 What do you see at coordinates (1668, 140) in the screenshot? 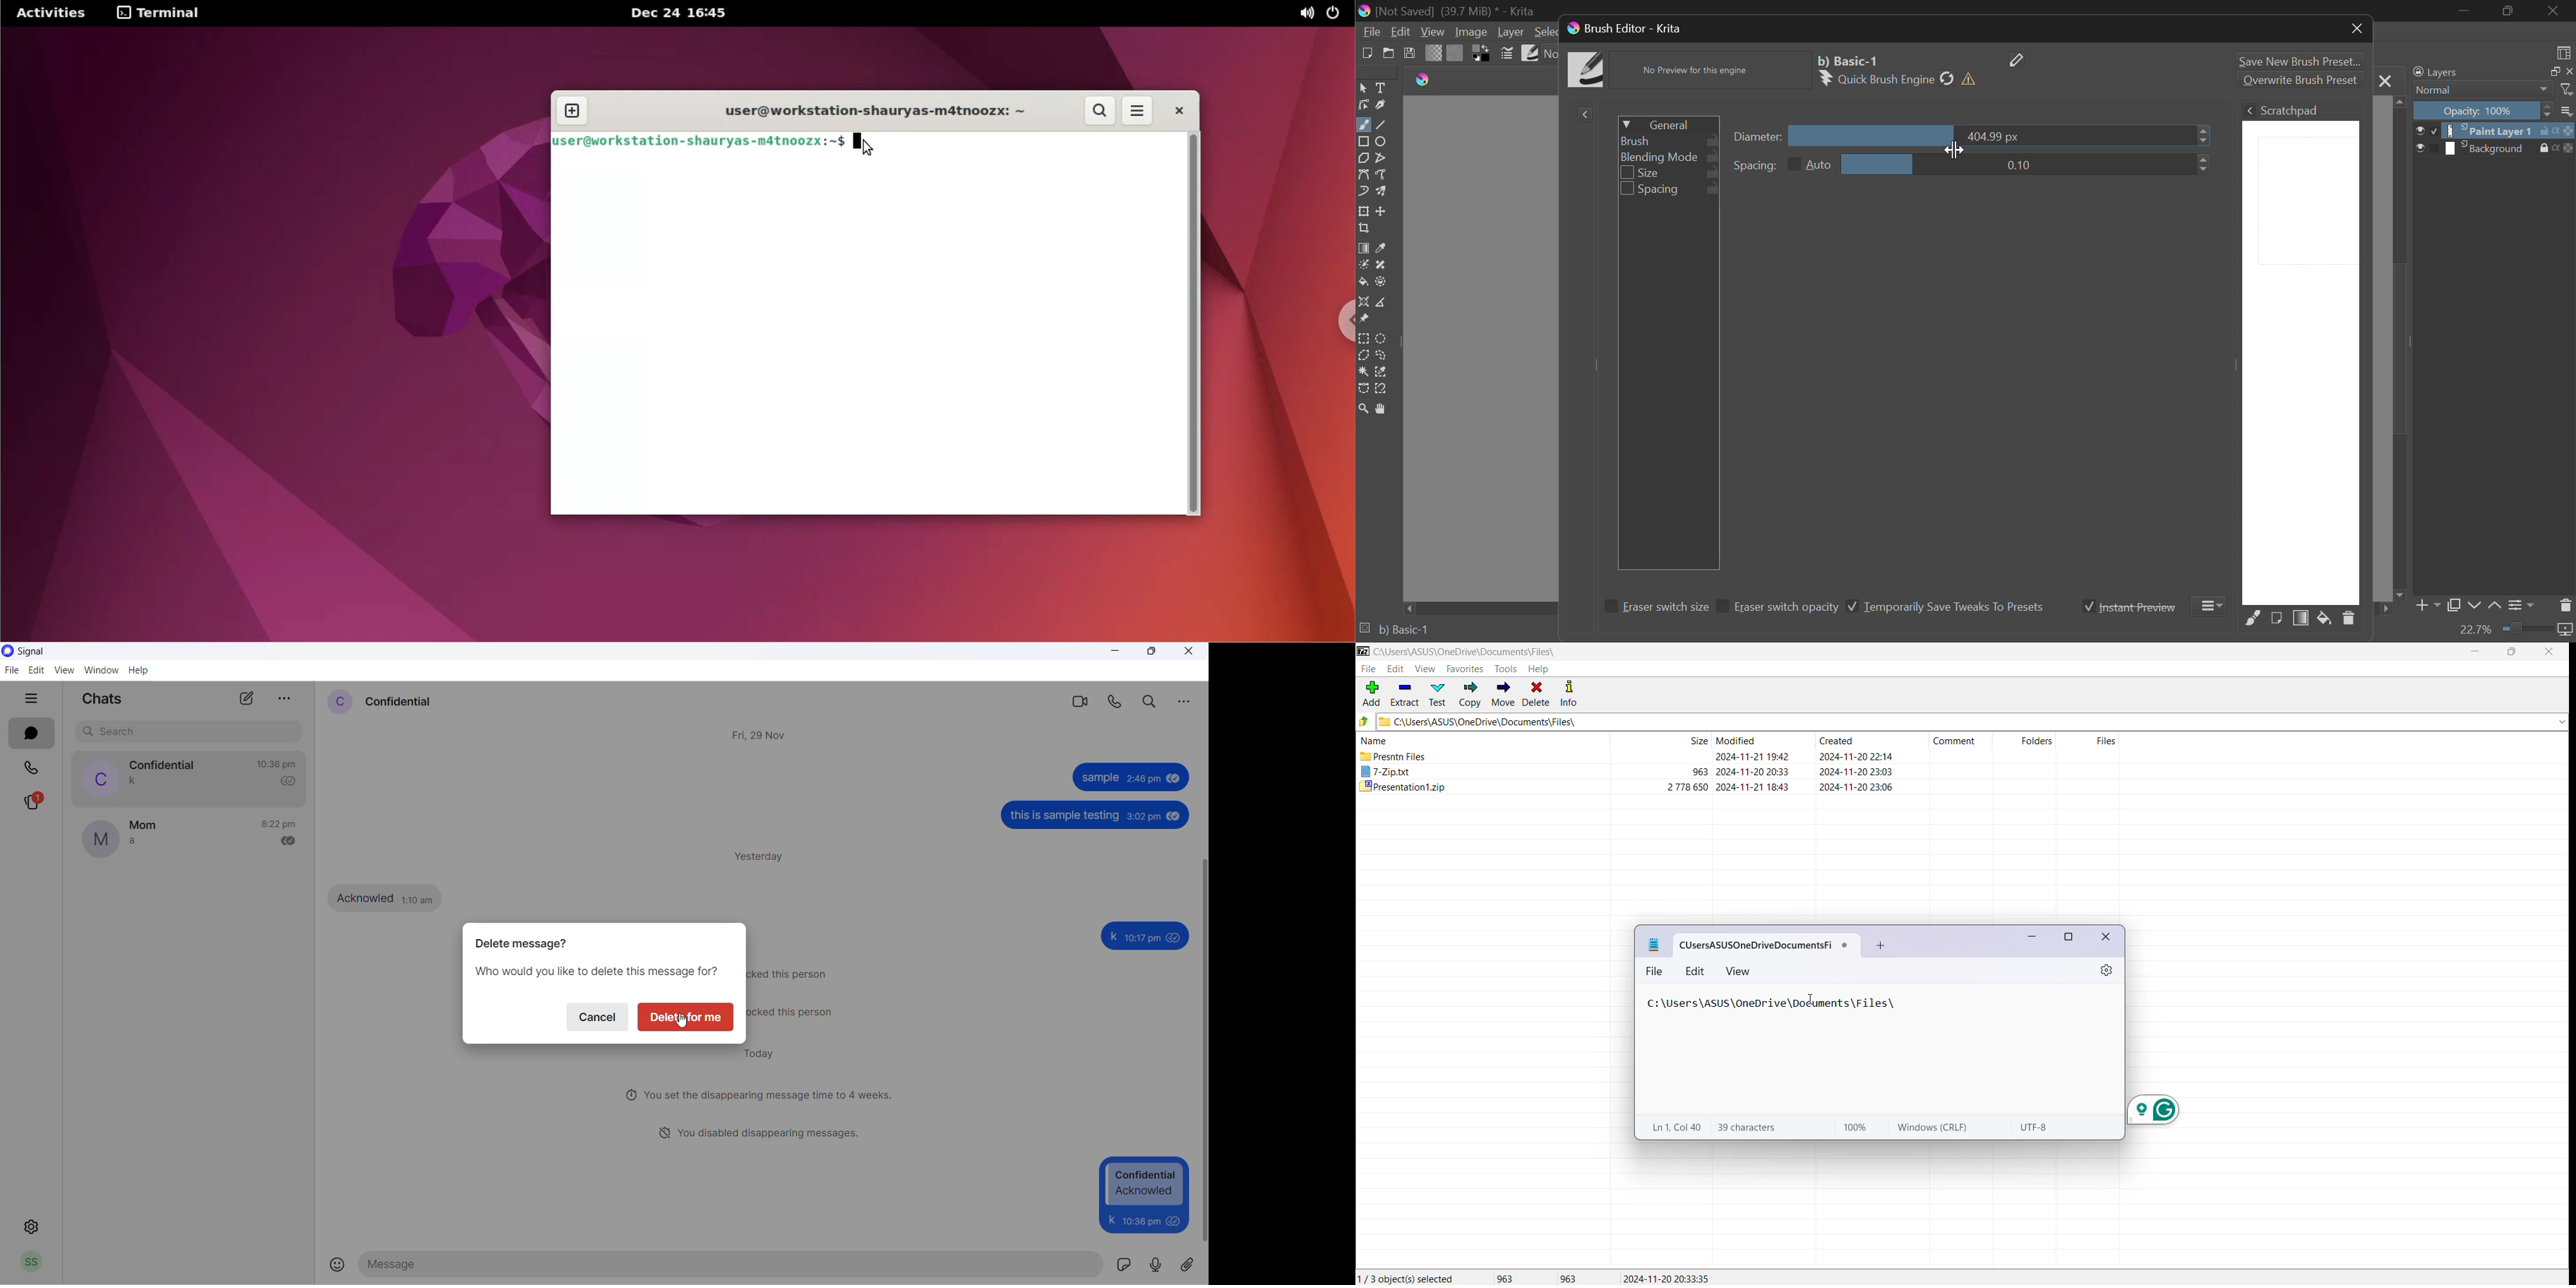
I see `Brush` at bounding box center [1668, 140].